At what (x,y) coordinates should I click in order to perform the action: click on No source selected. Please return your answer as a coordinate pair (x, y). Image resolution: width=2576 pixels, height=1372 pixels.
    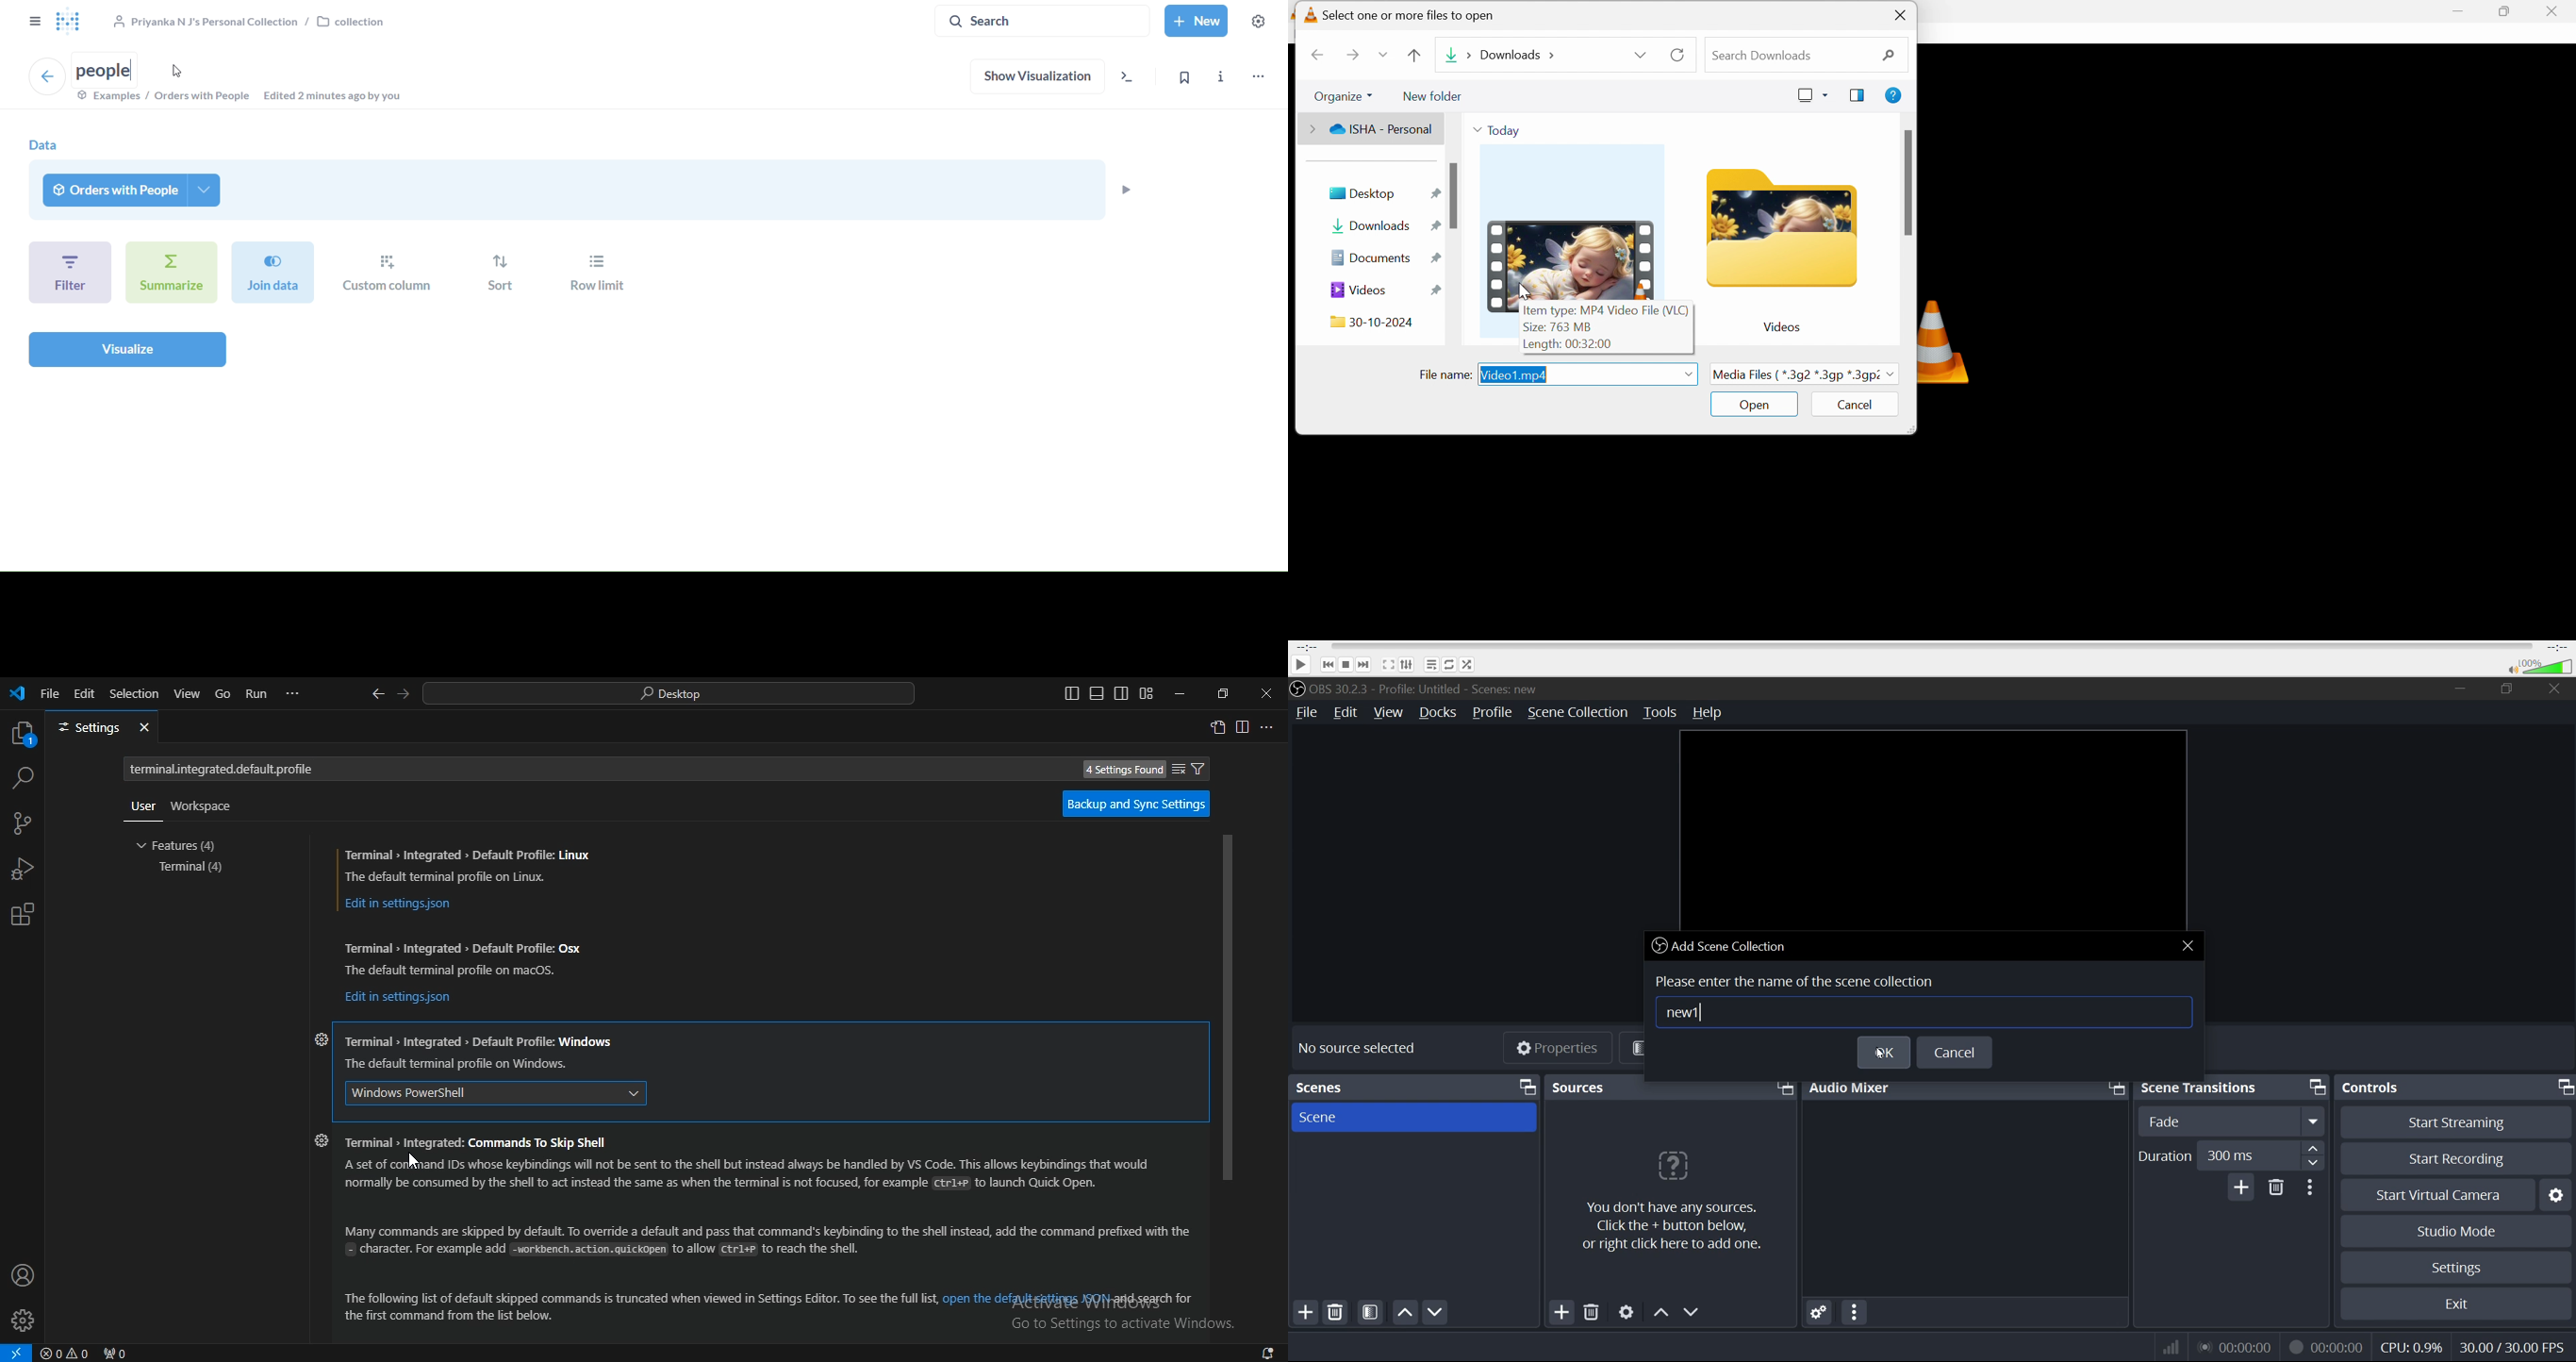
    Looking at the image, I should click on (1357, 1047).